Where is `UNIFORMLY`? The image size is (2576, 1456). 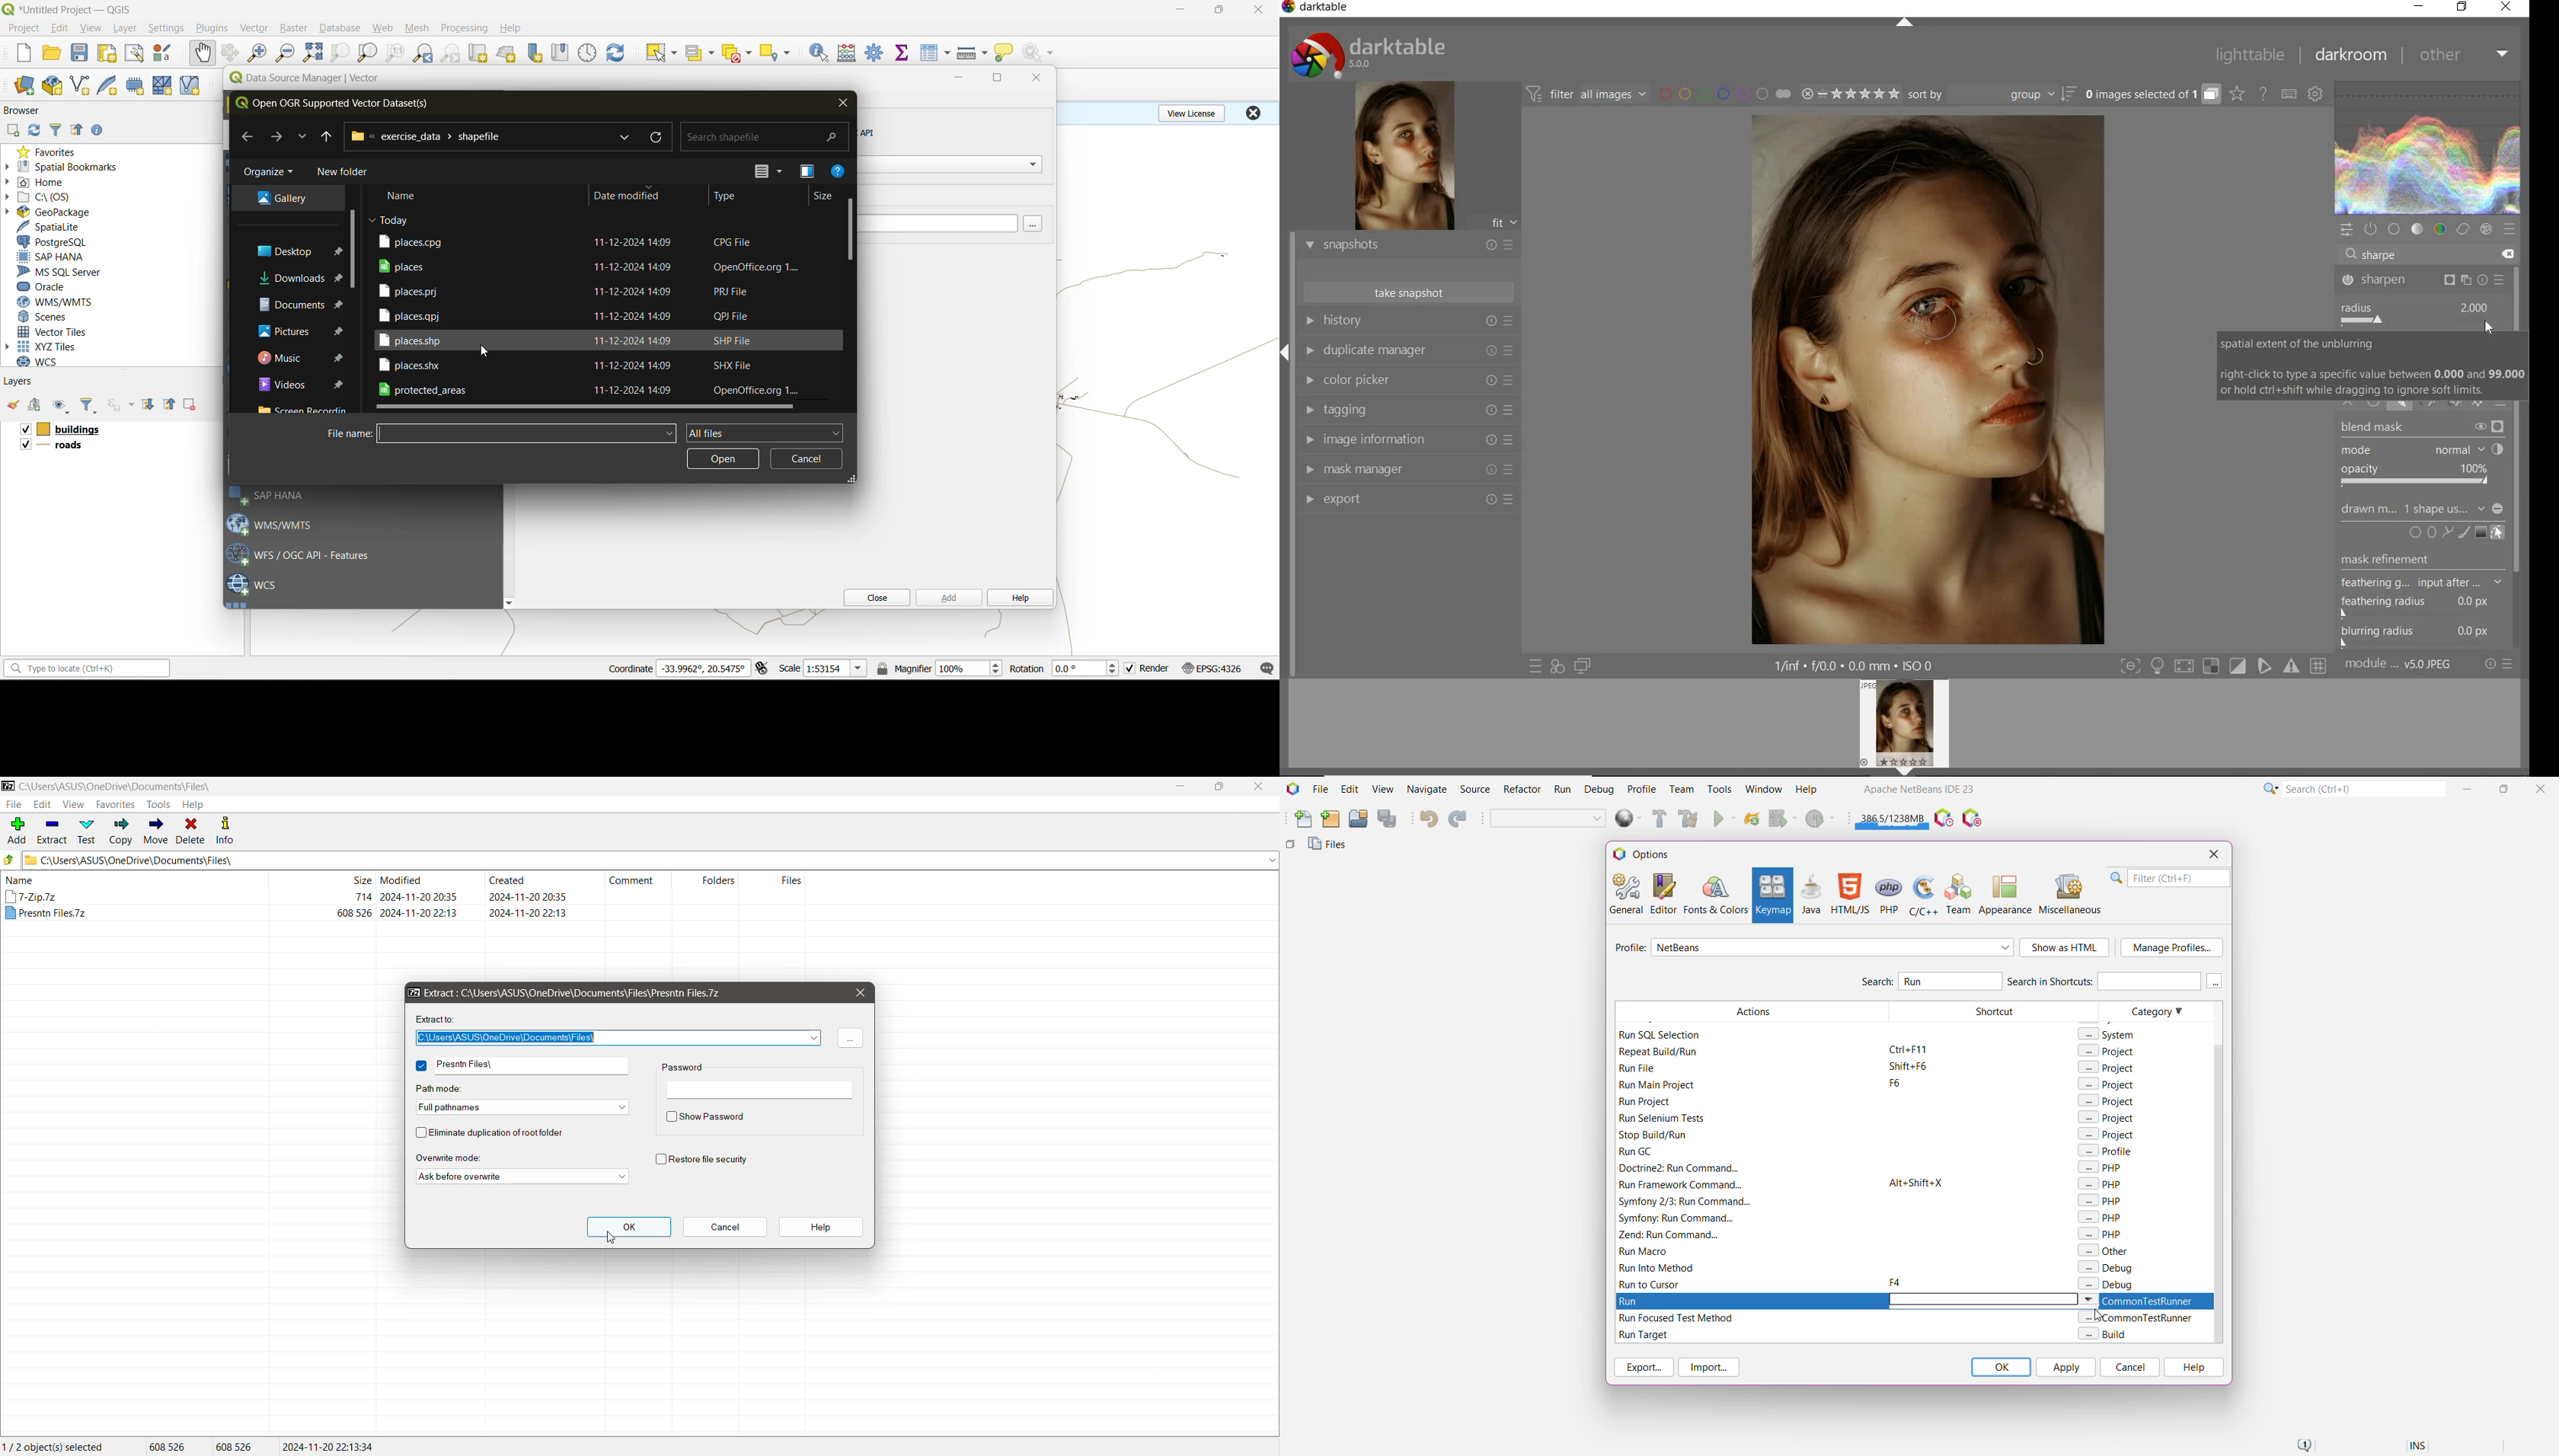
UNIFORMLY is located at coordinates (2375, 405).